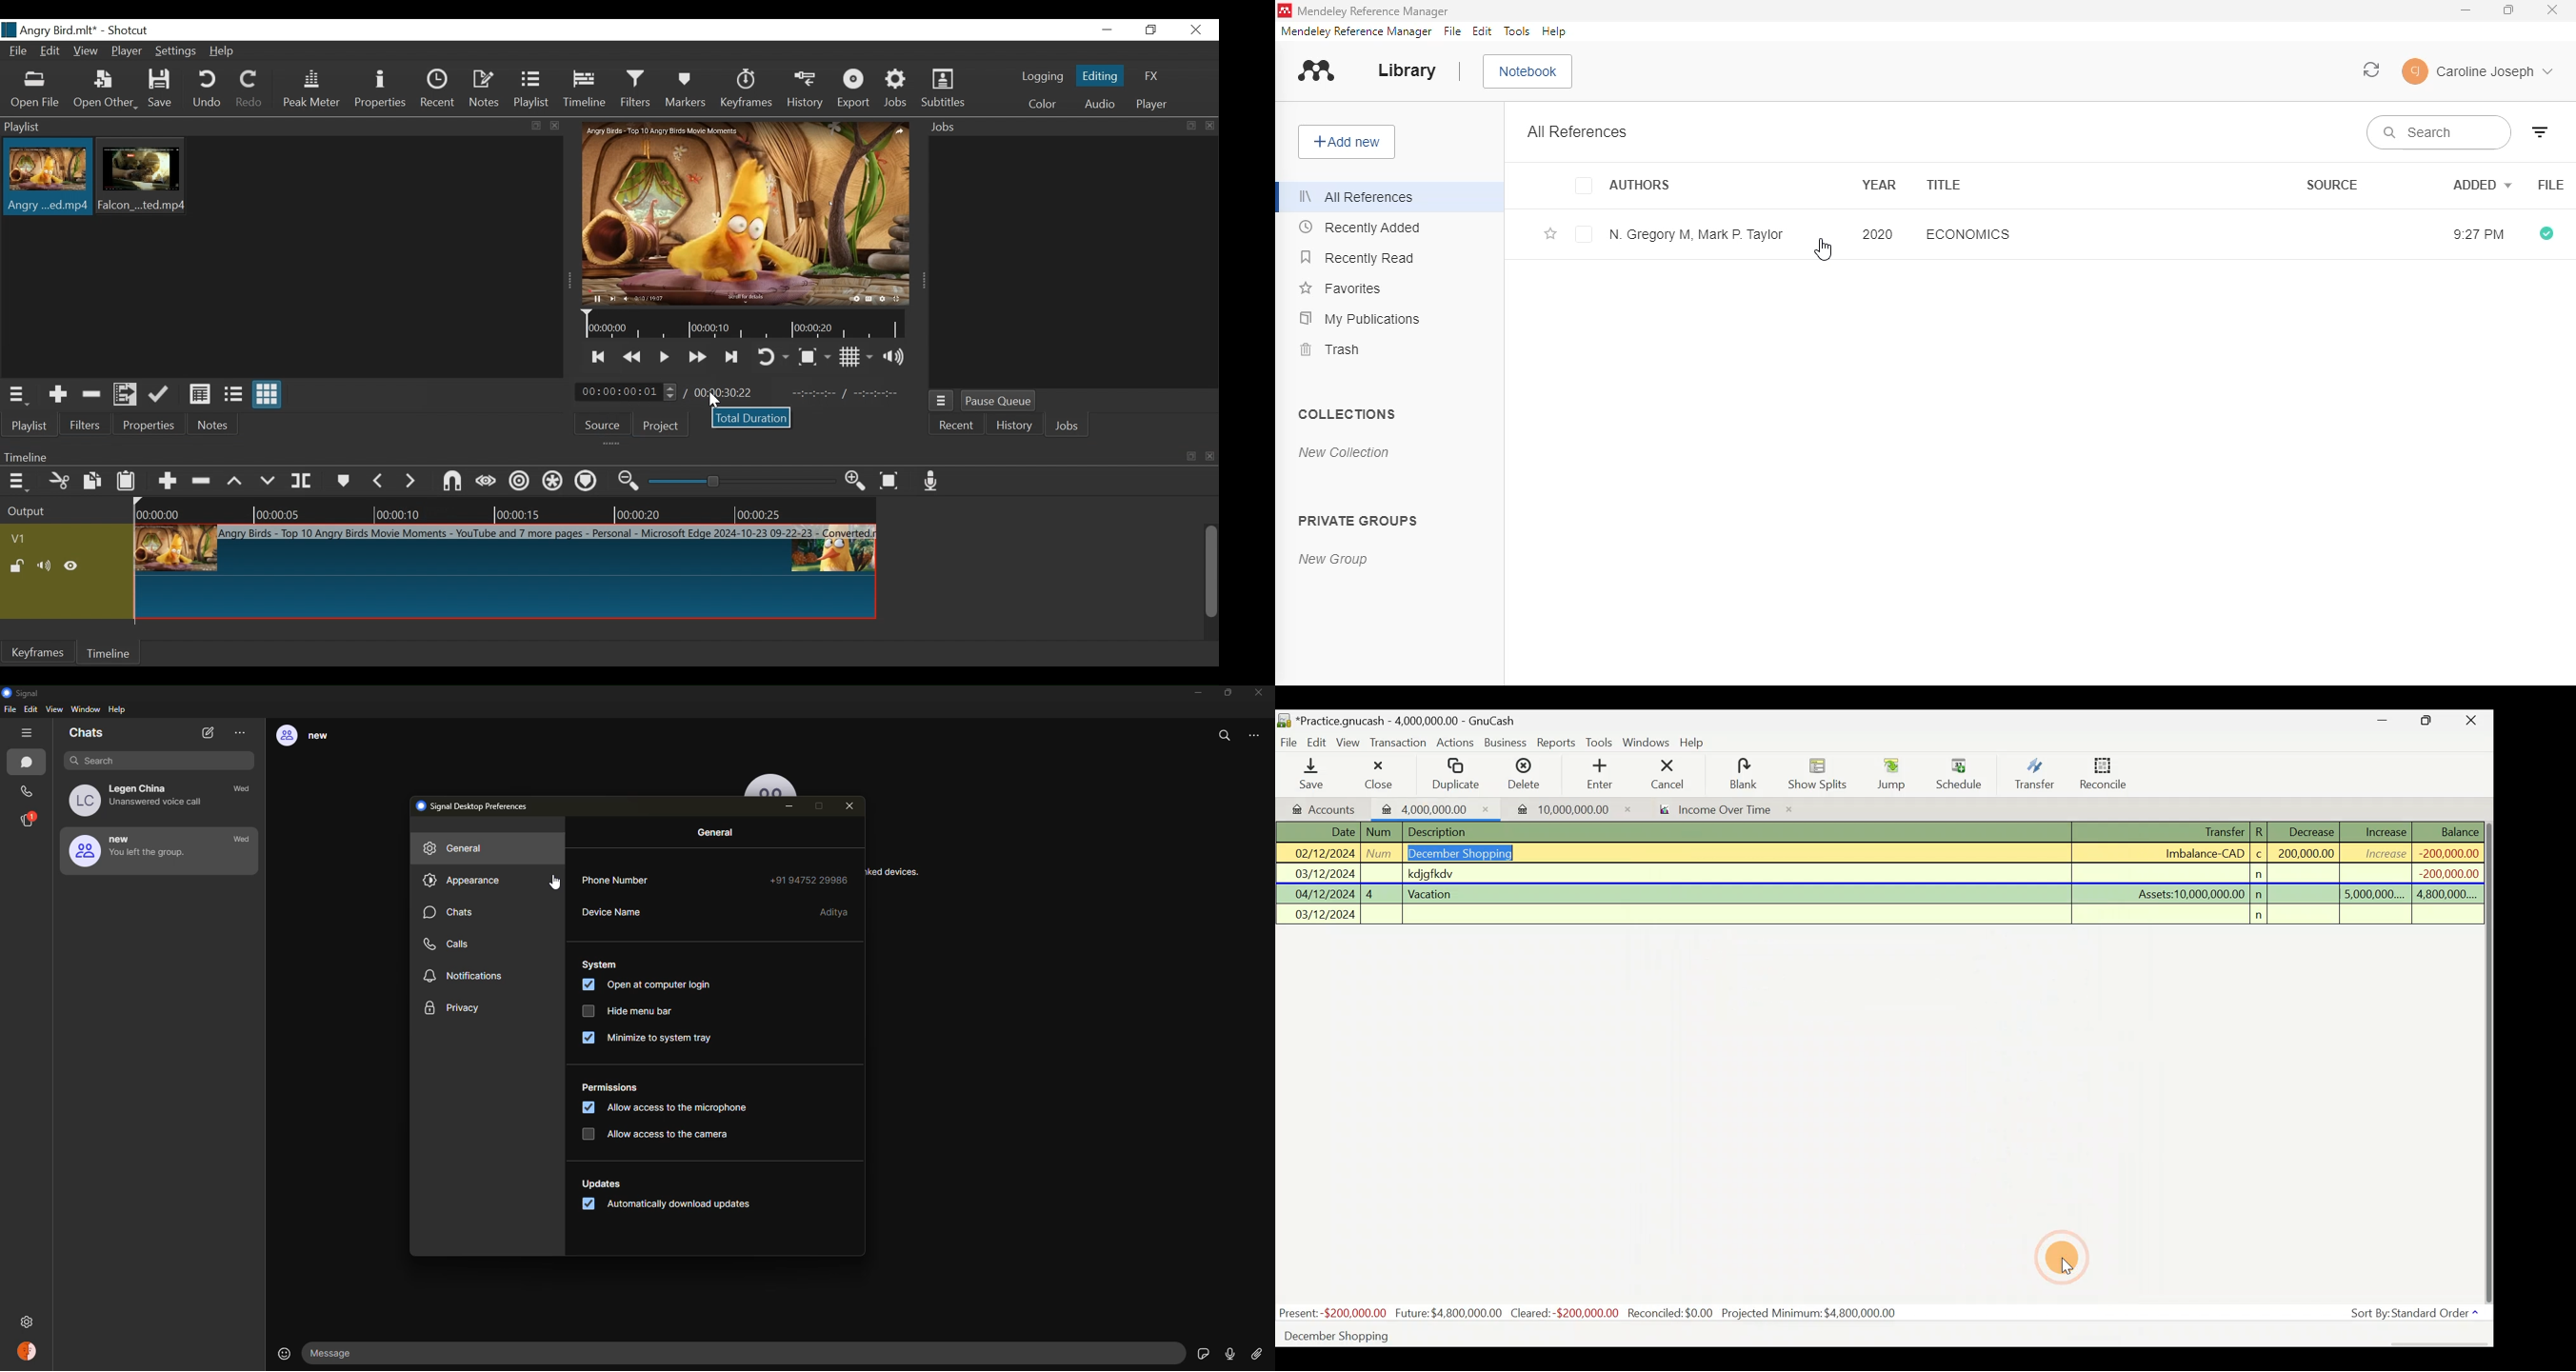  What do you see at coordinates (1887, 773) in the screenshot?
I see `Jump` at bounding box center [1887, 773].